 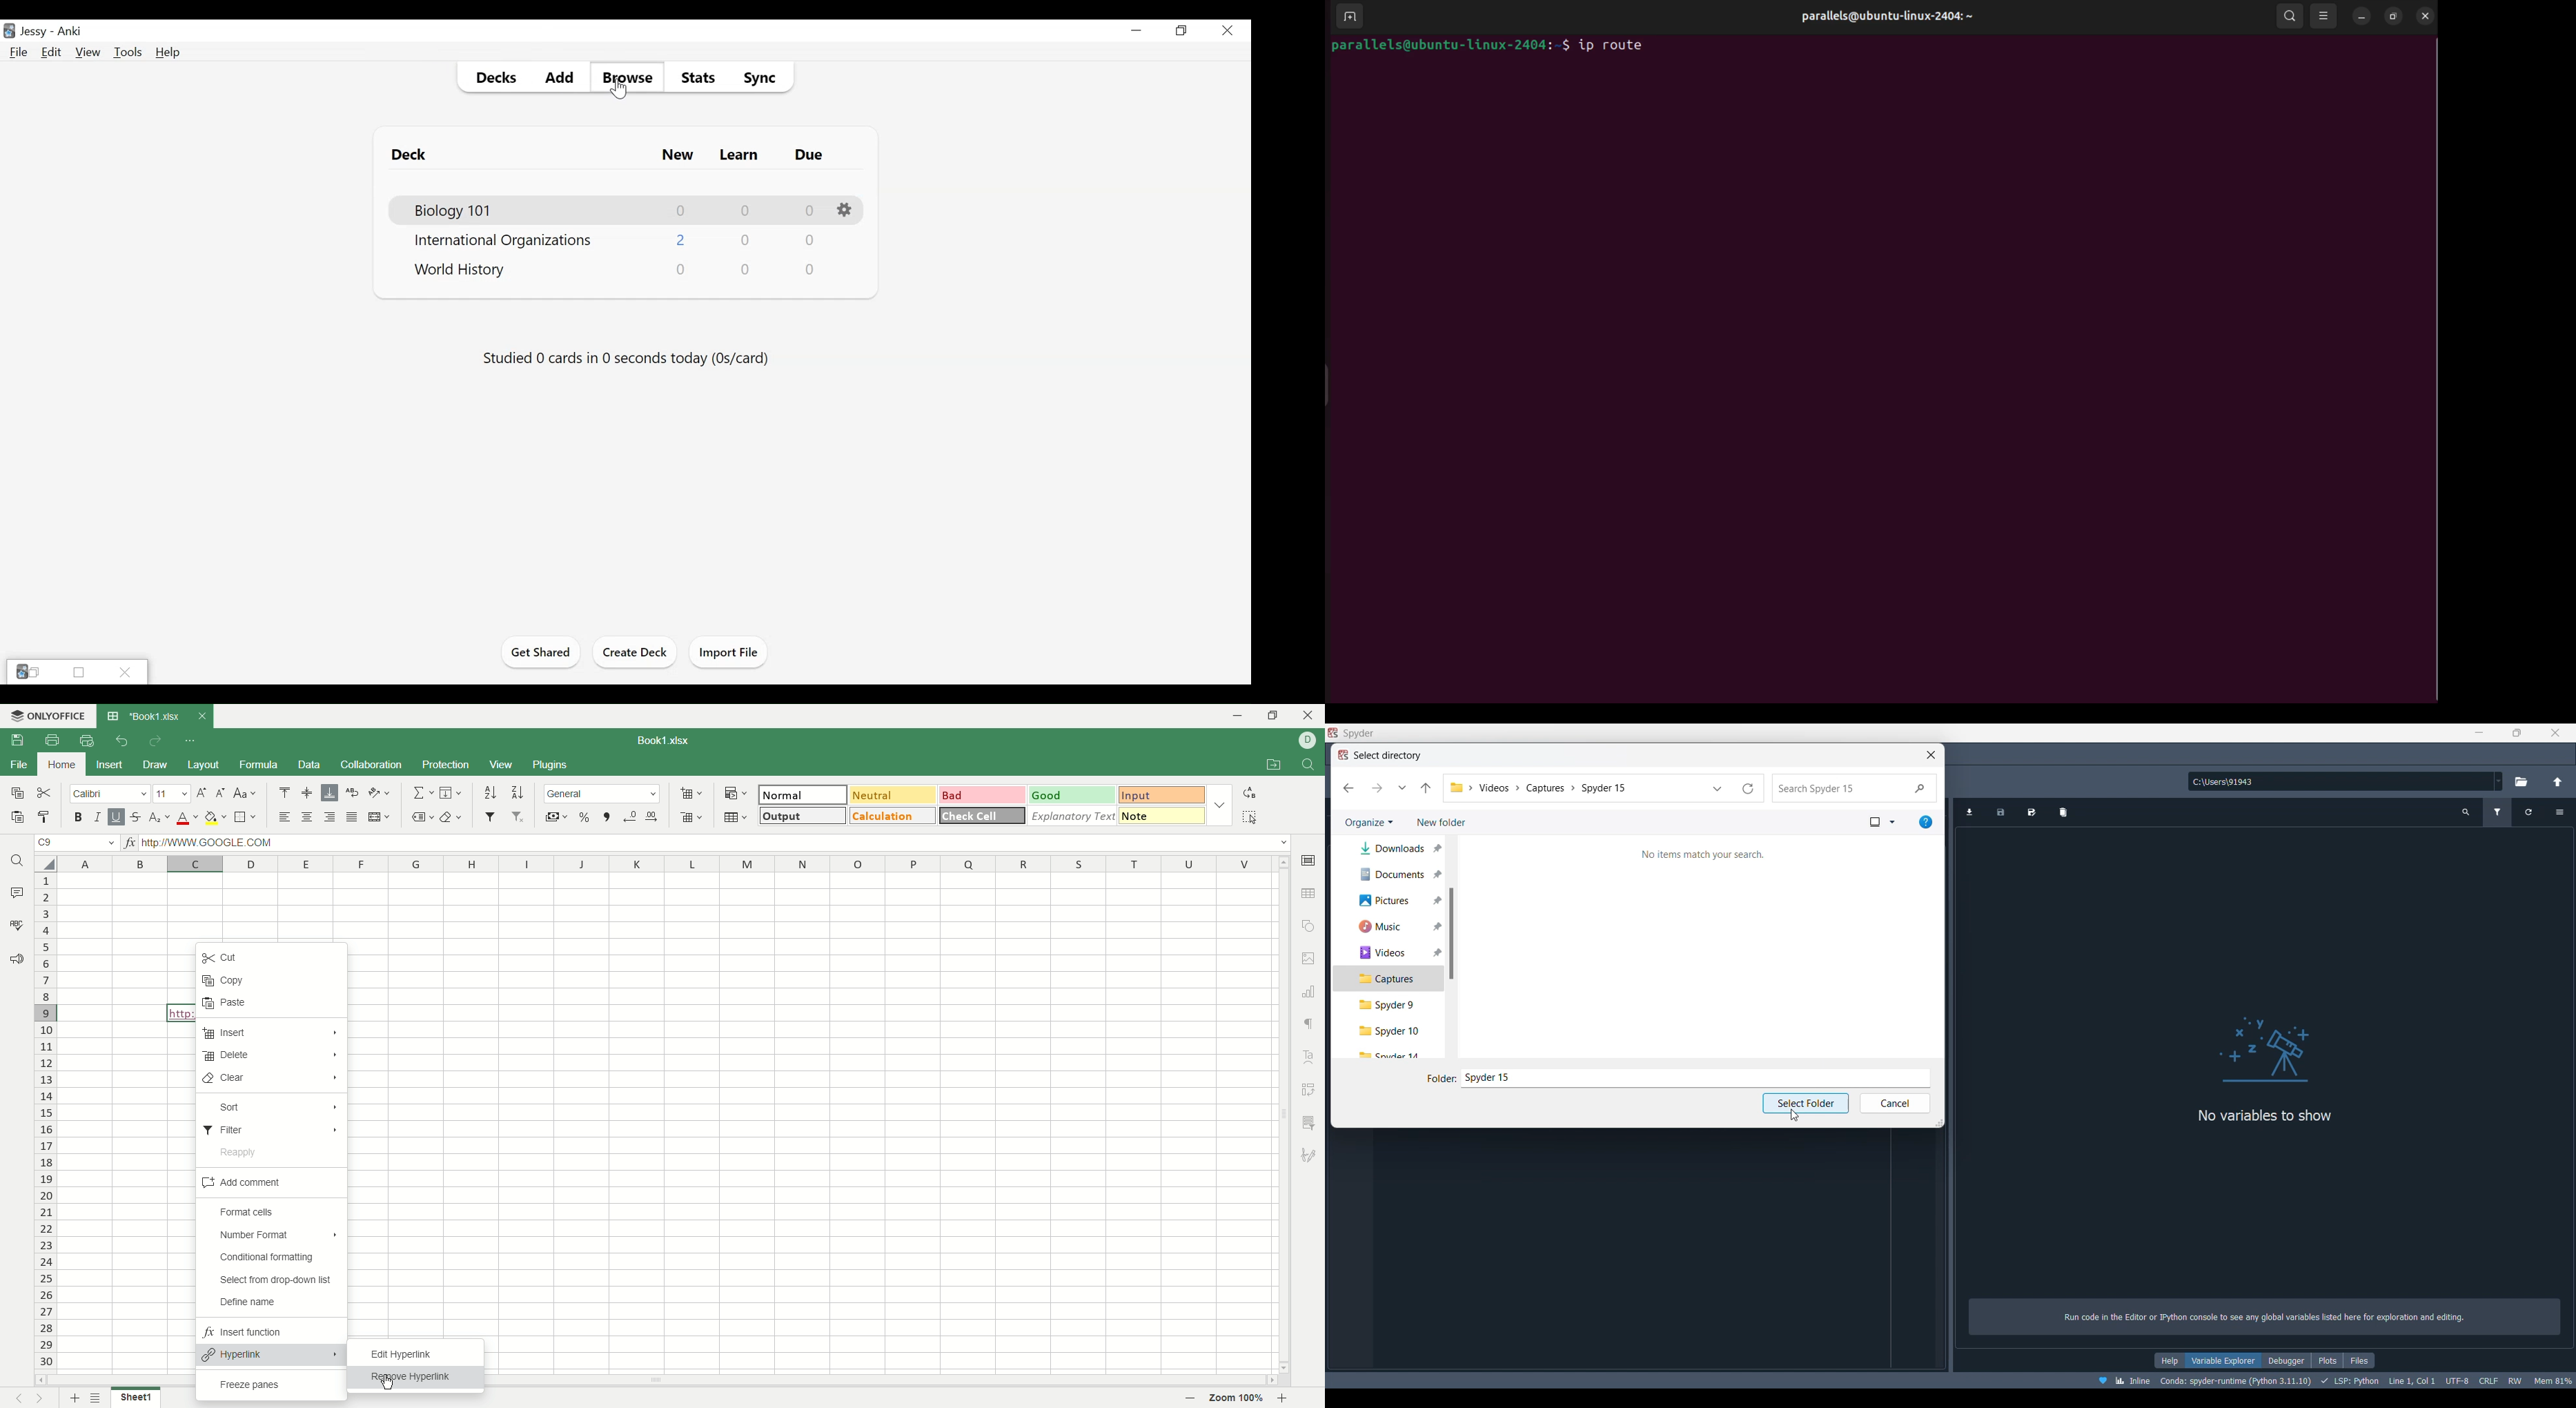 What do you see at coordinates (46, 818) in the screenshot?
I see `copy style` at bounding box center [46, 818].